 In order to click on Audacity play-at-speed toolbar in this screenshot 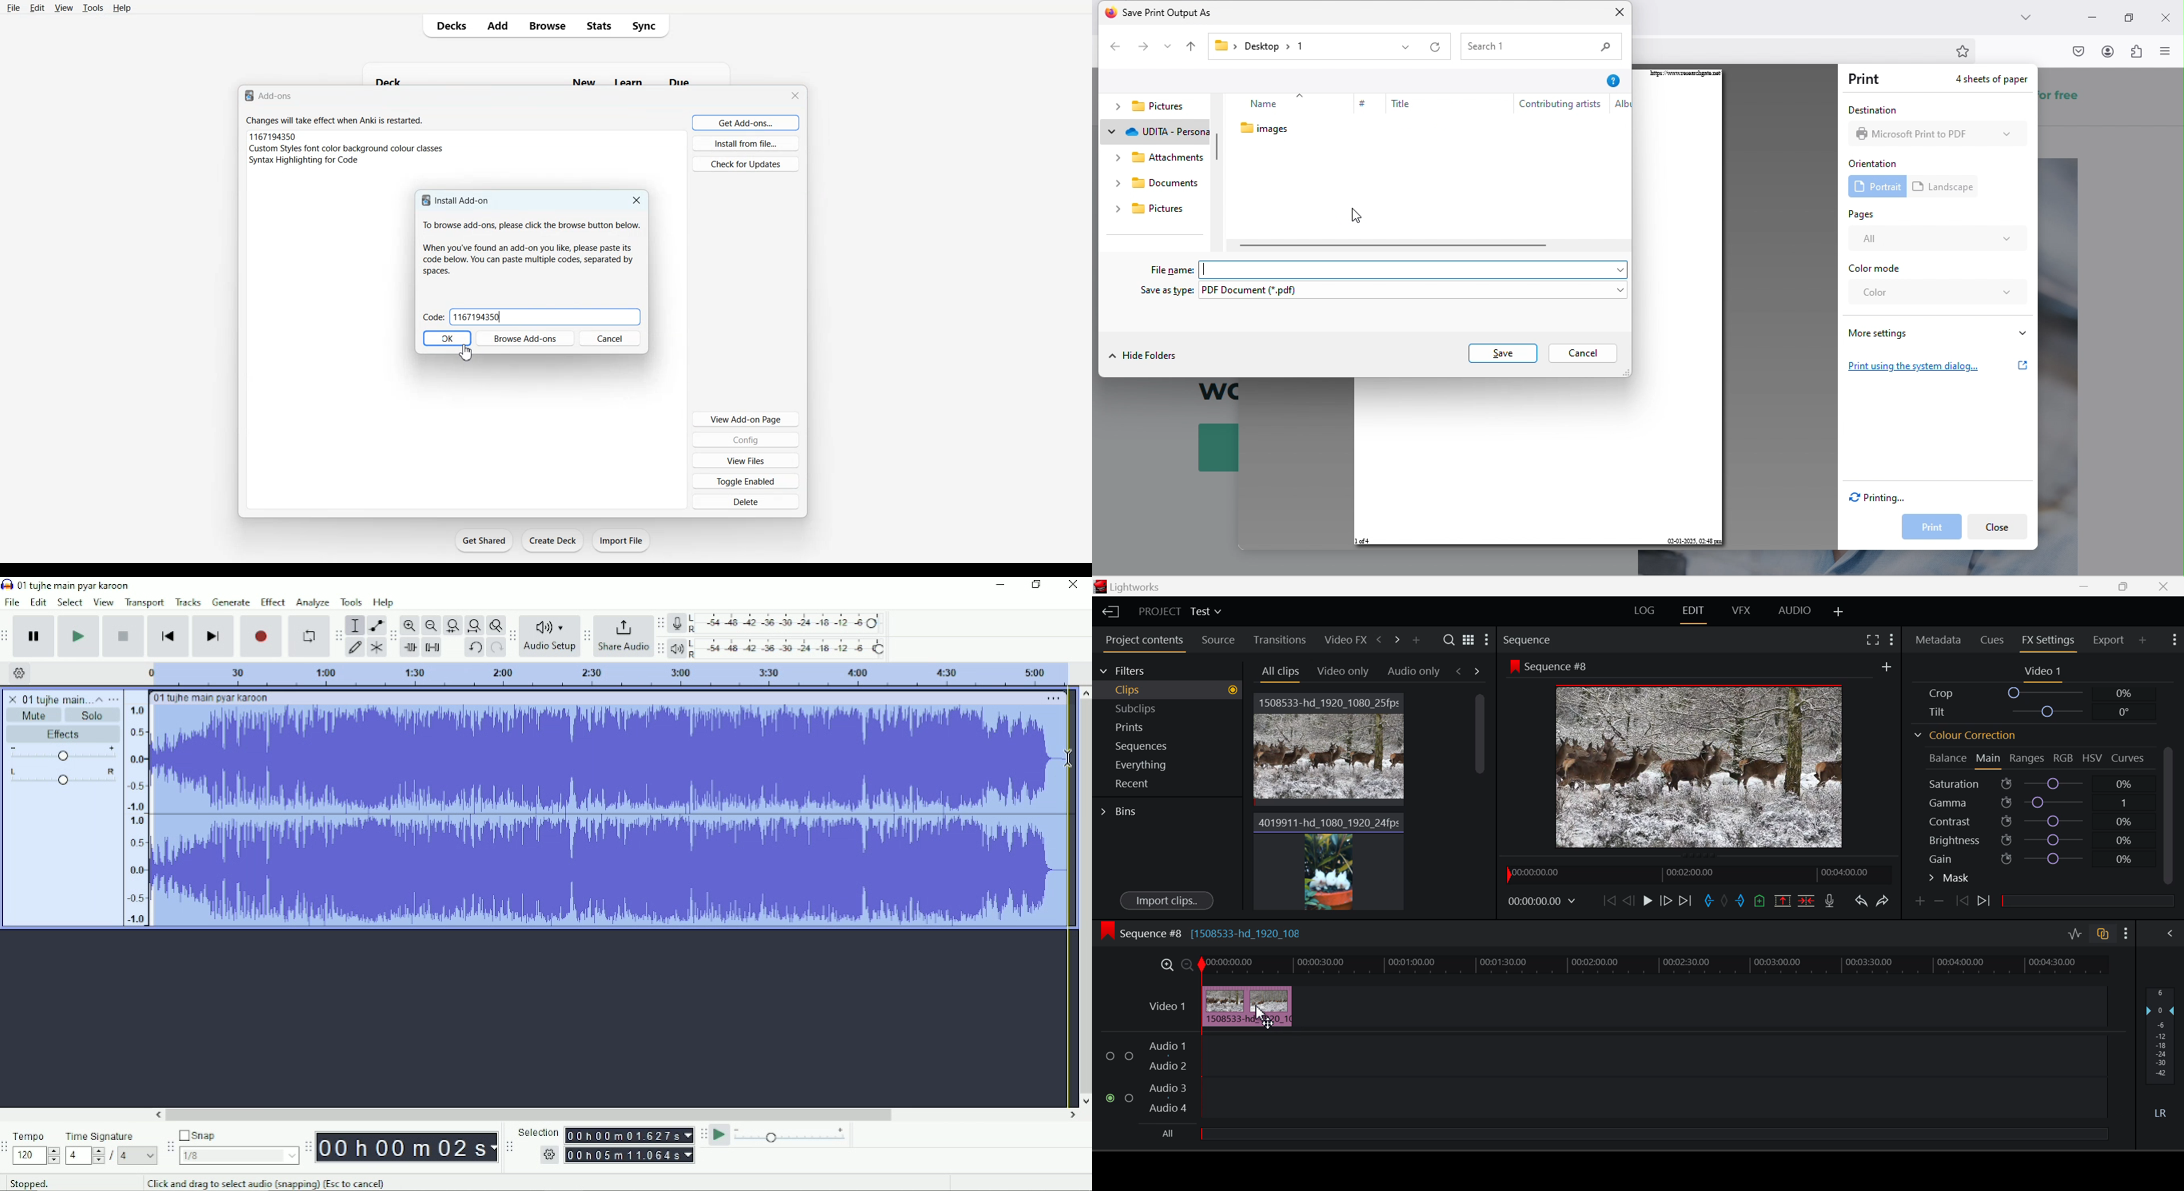, I will do `click(703, 1134)`.